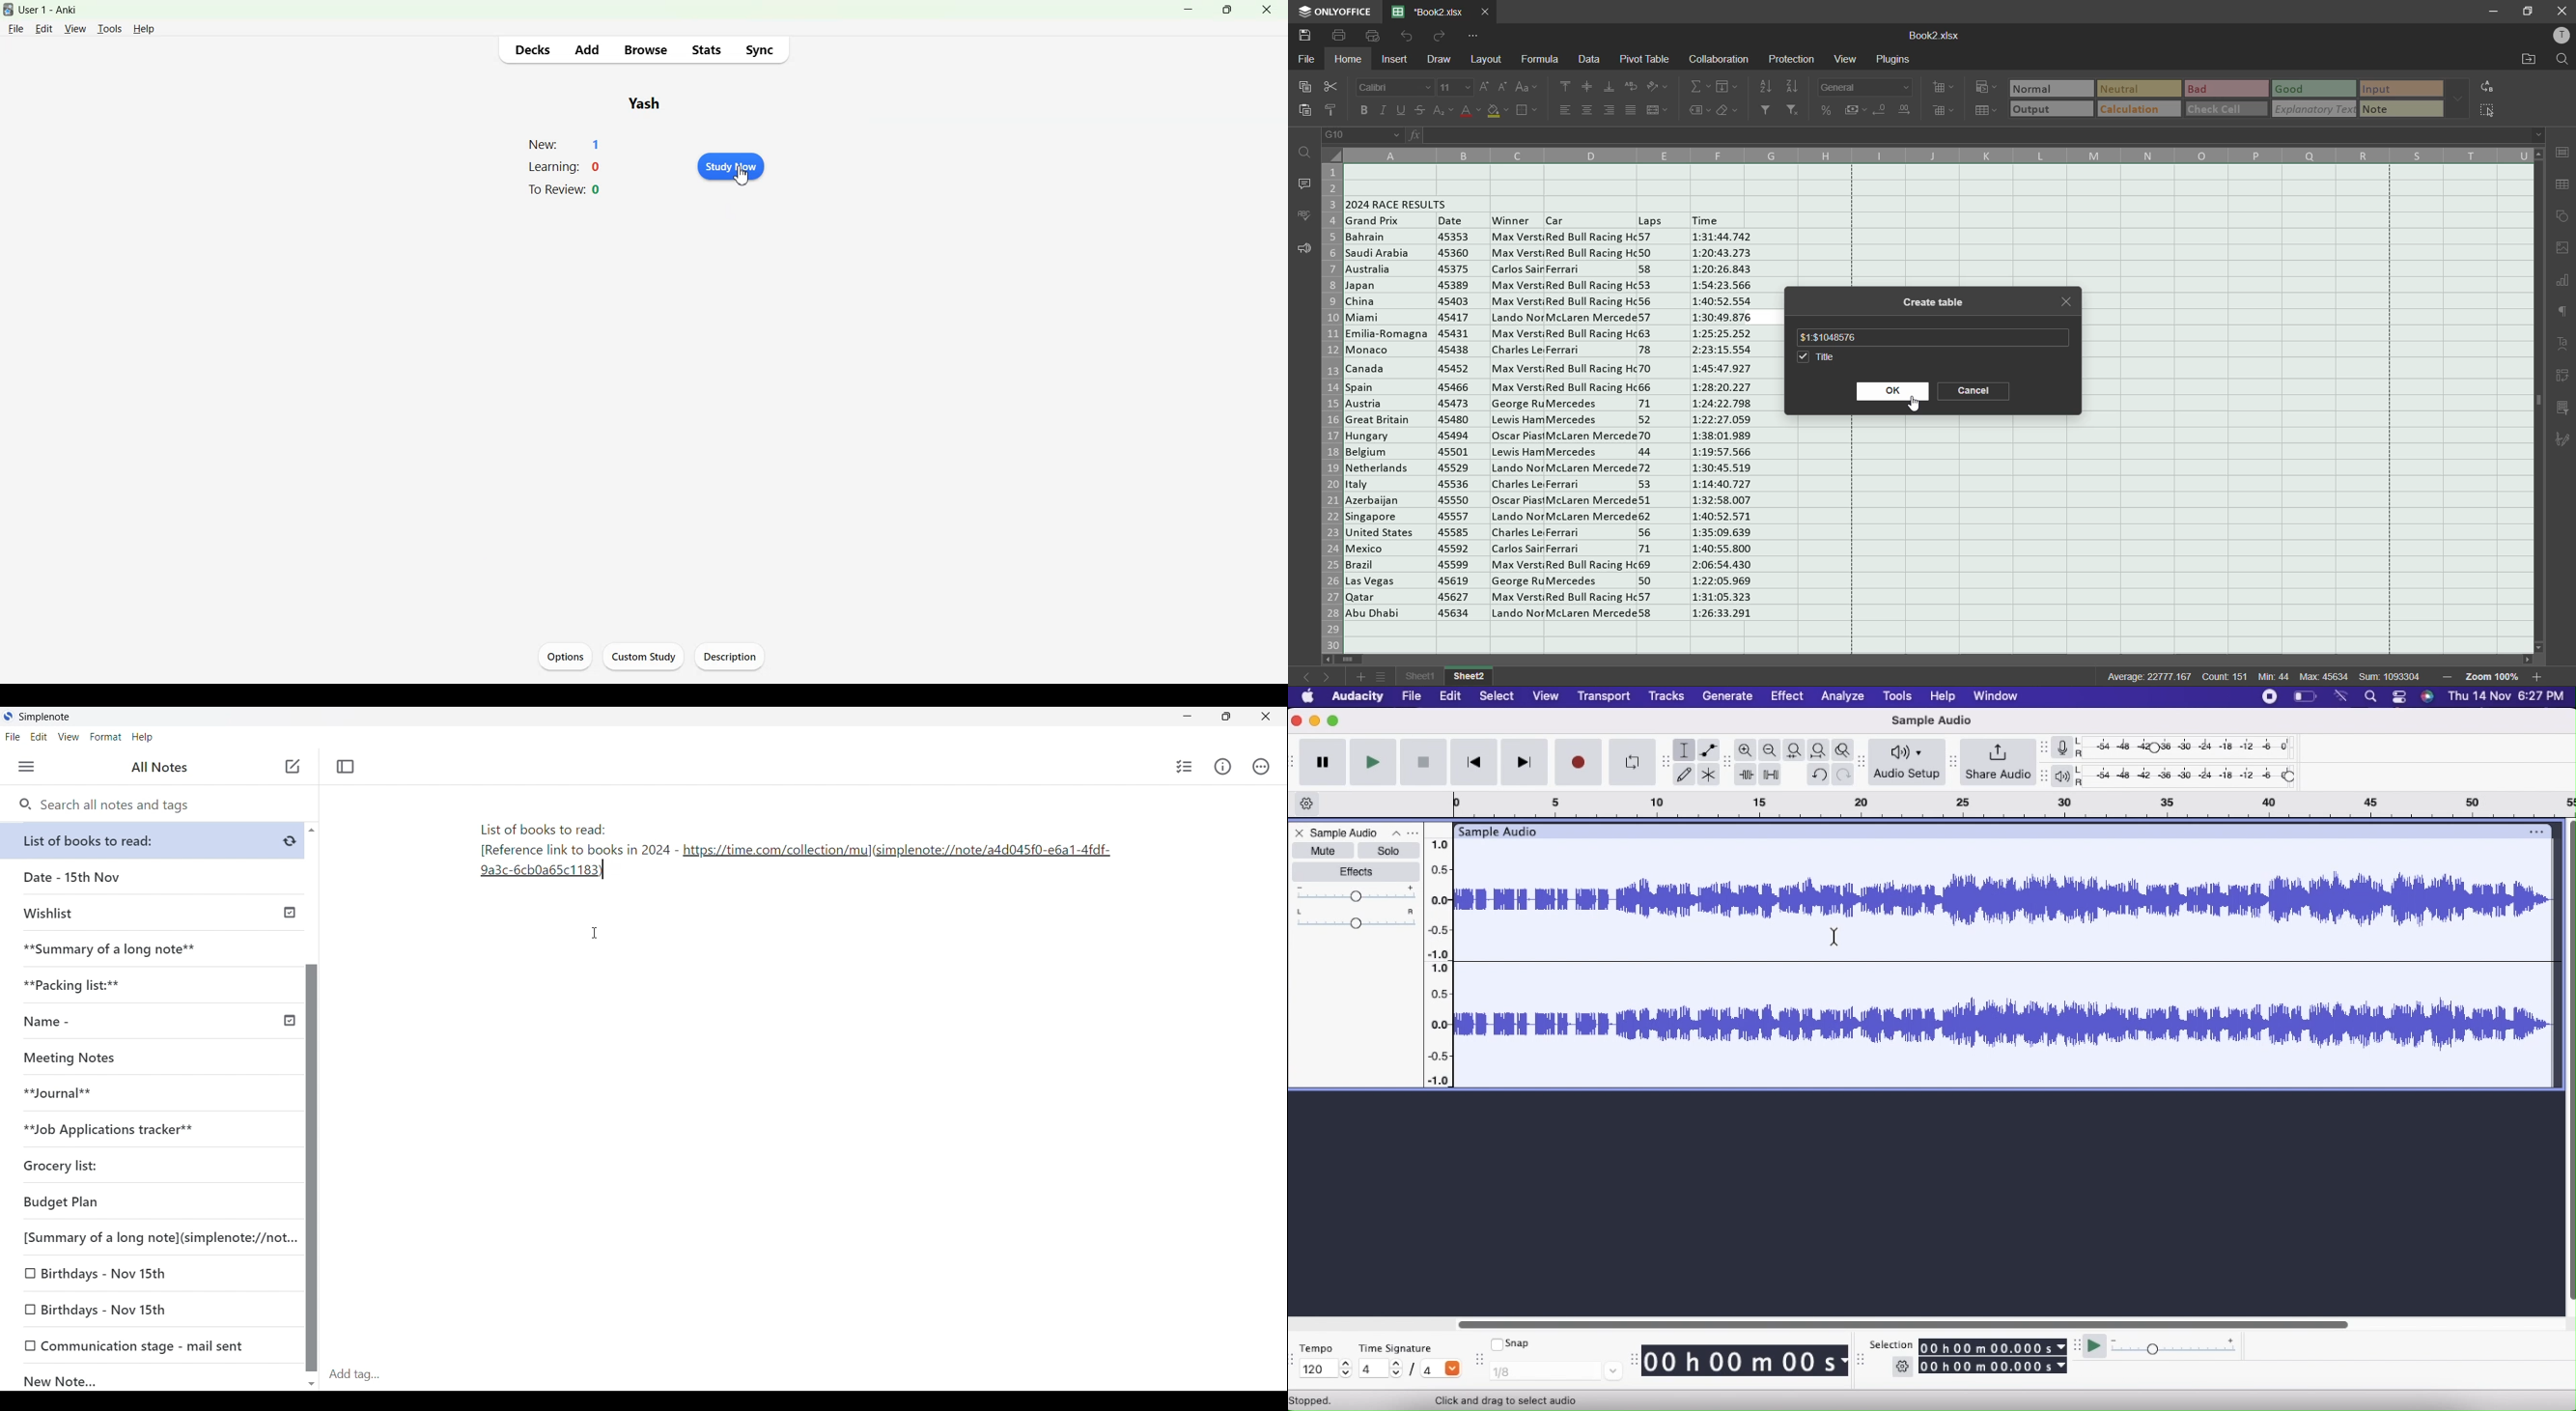  I want to click on Budget Plan, so click(150, 1203).